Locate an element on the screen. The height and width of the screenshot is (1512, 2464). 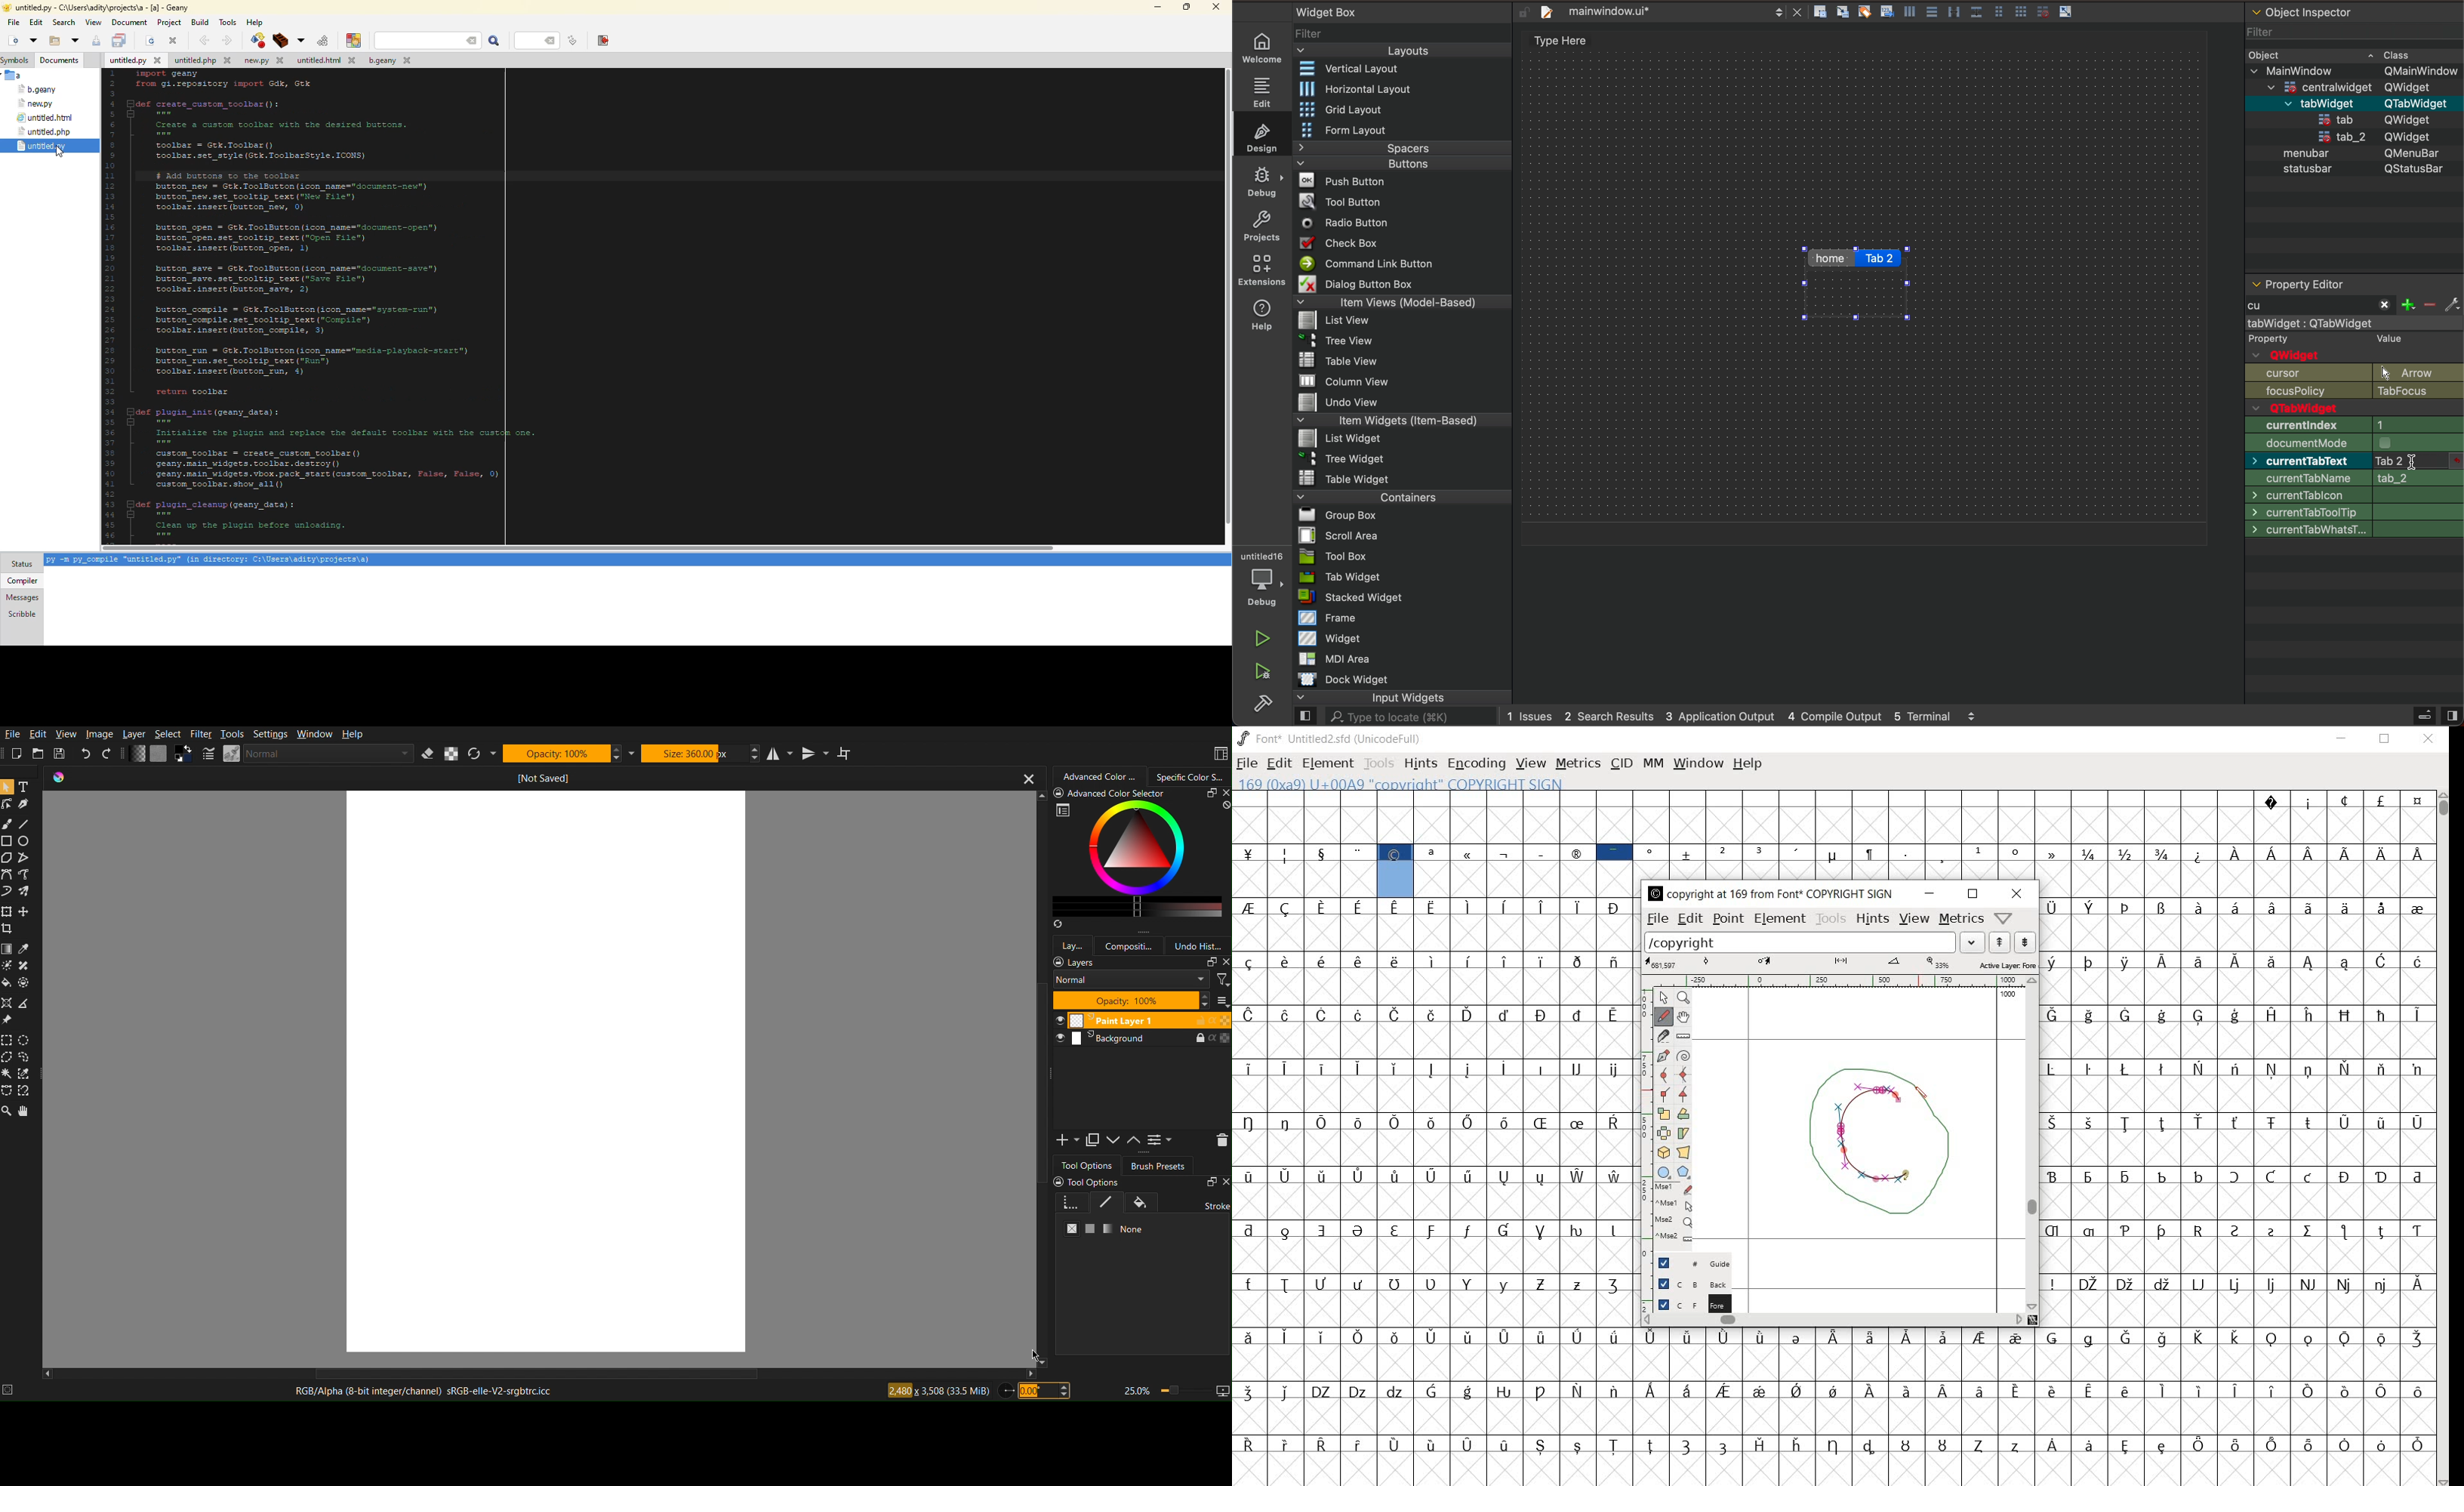
show the previous word on the list is located at coordinates (2024, 942).